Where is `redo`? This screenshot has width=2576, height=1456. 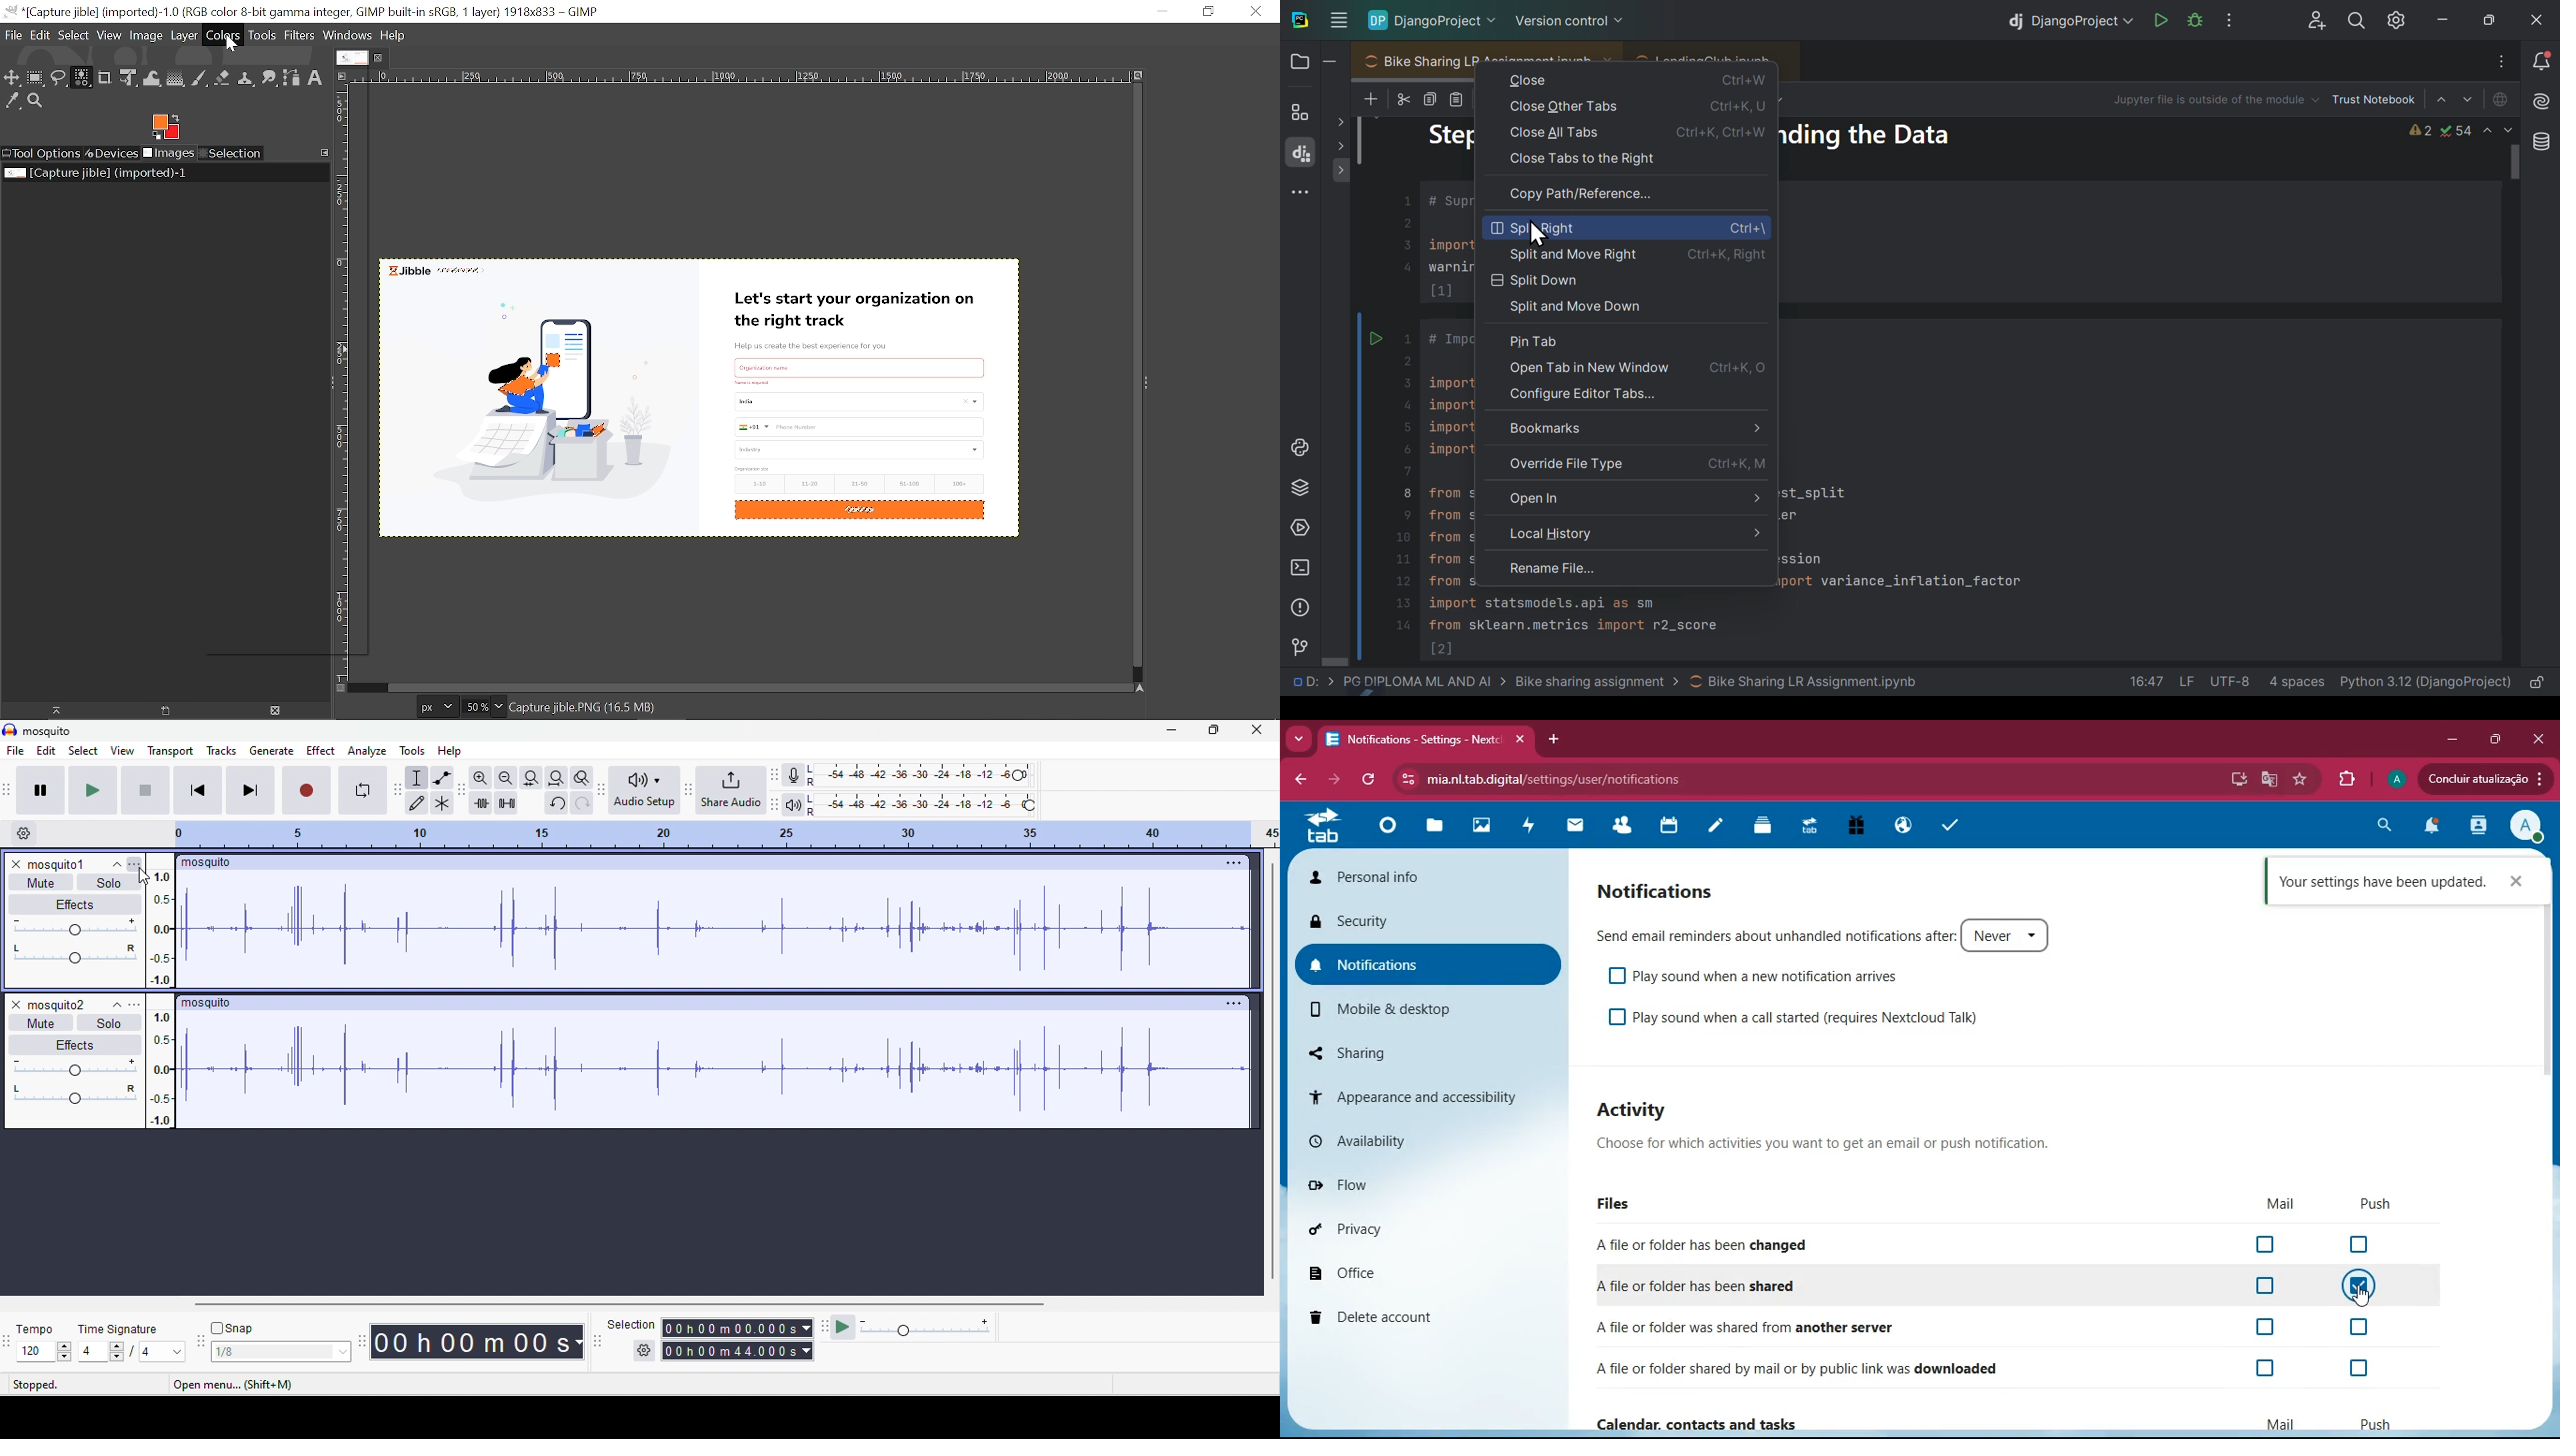
redo is located at coordinates (583, 804).